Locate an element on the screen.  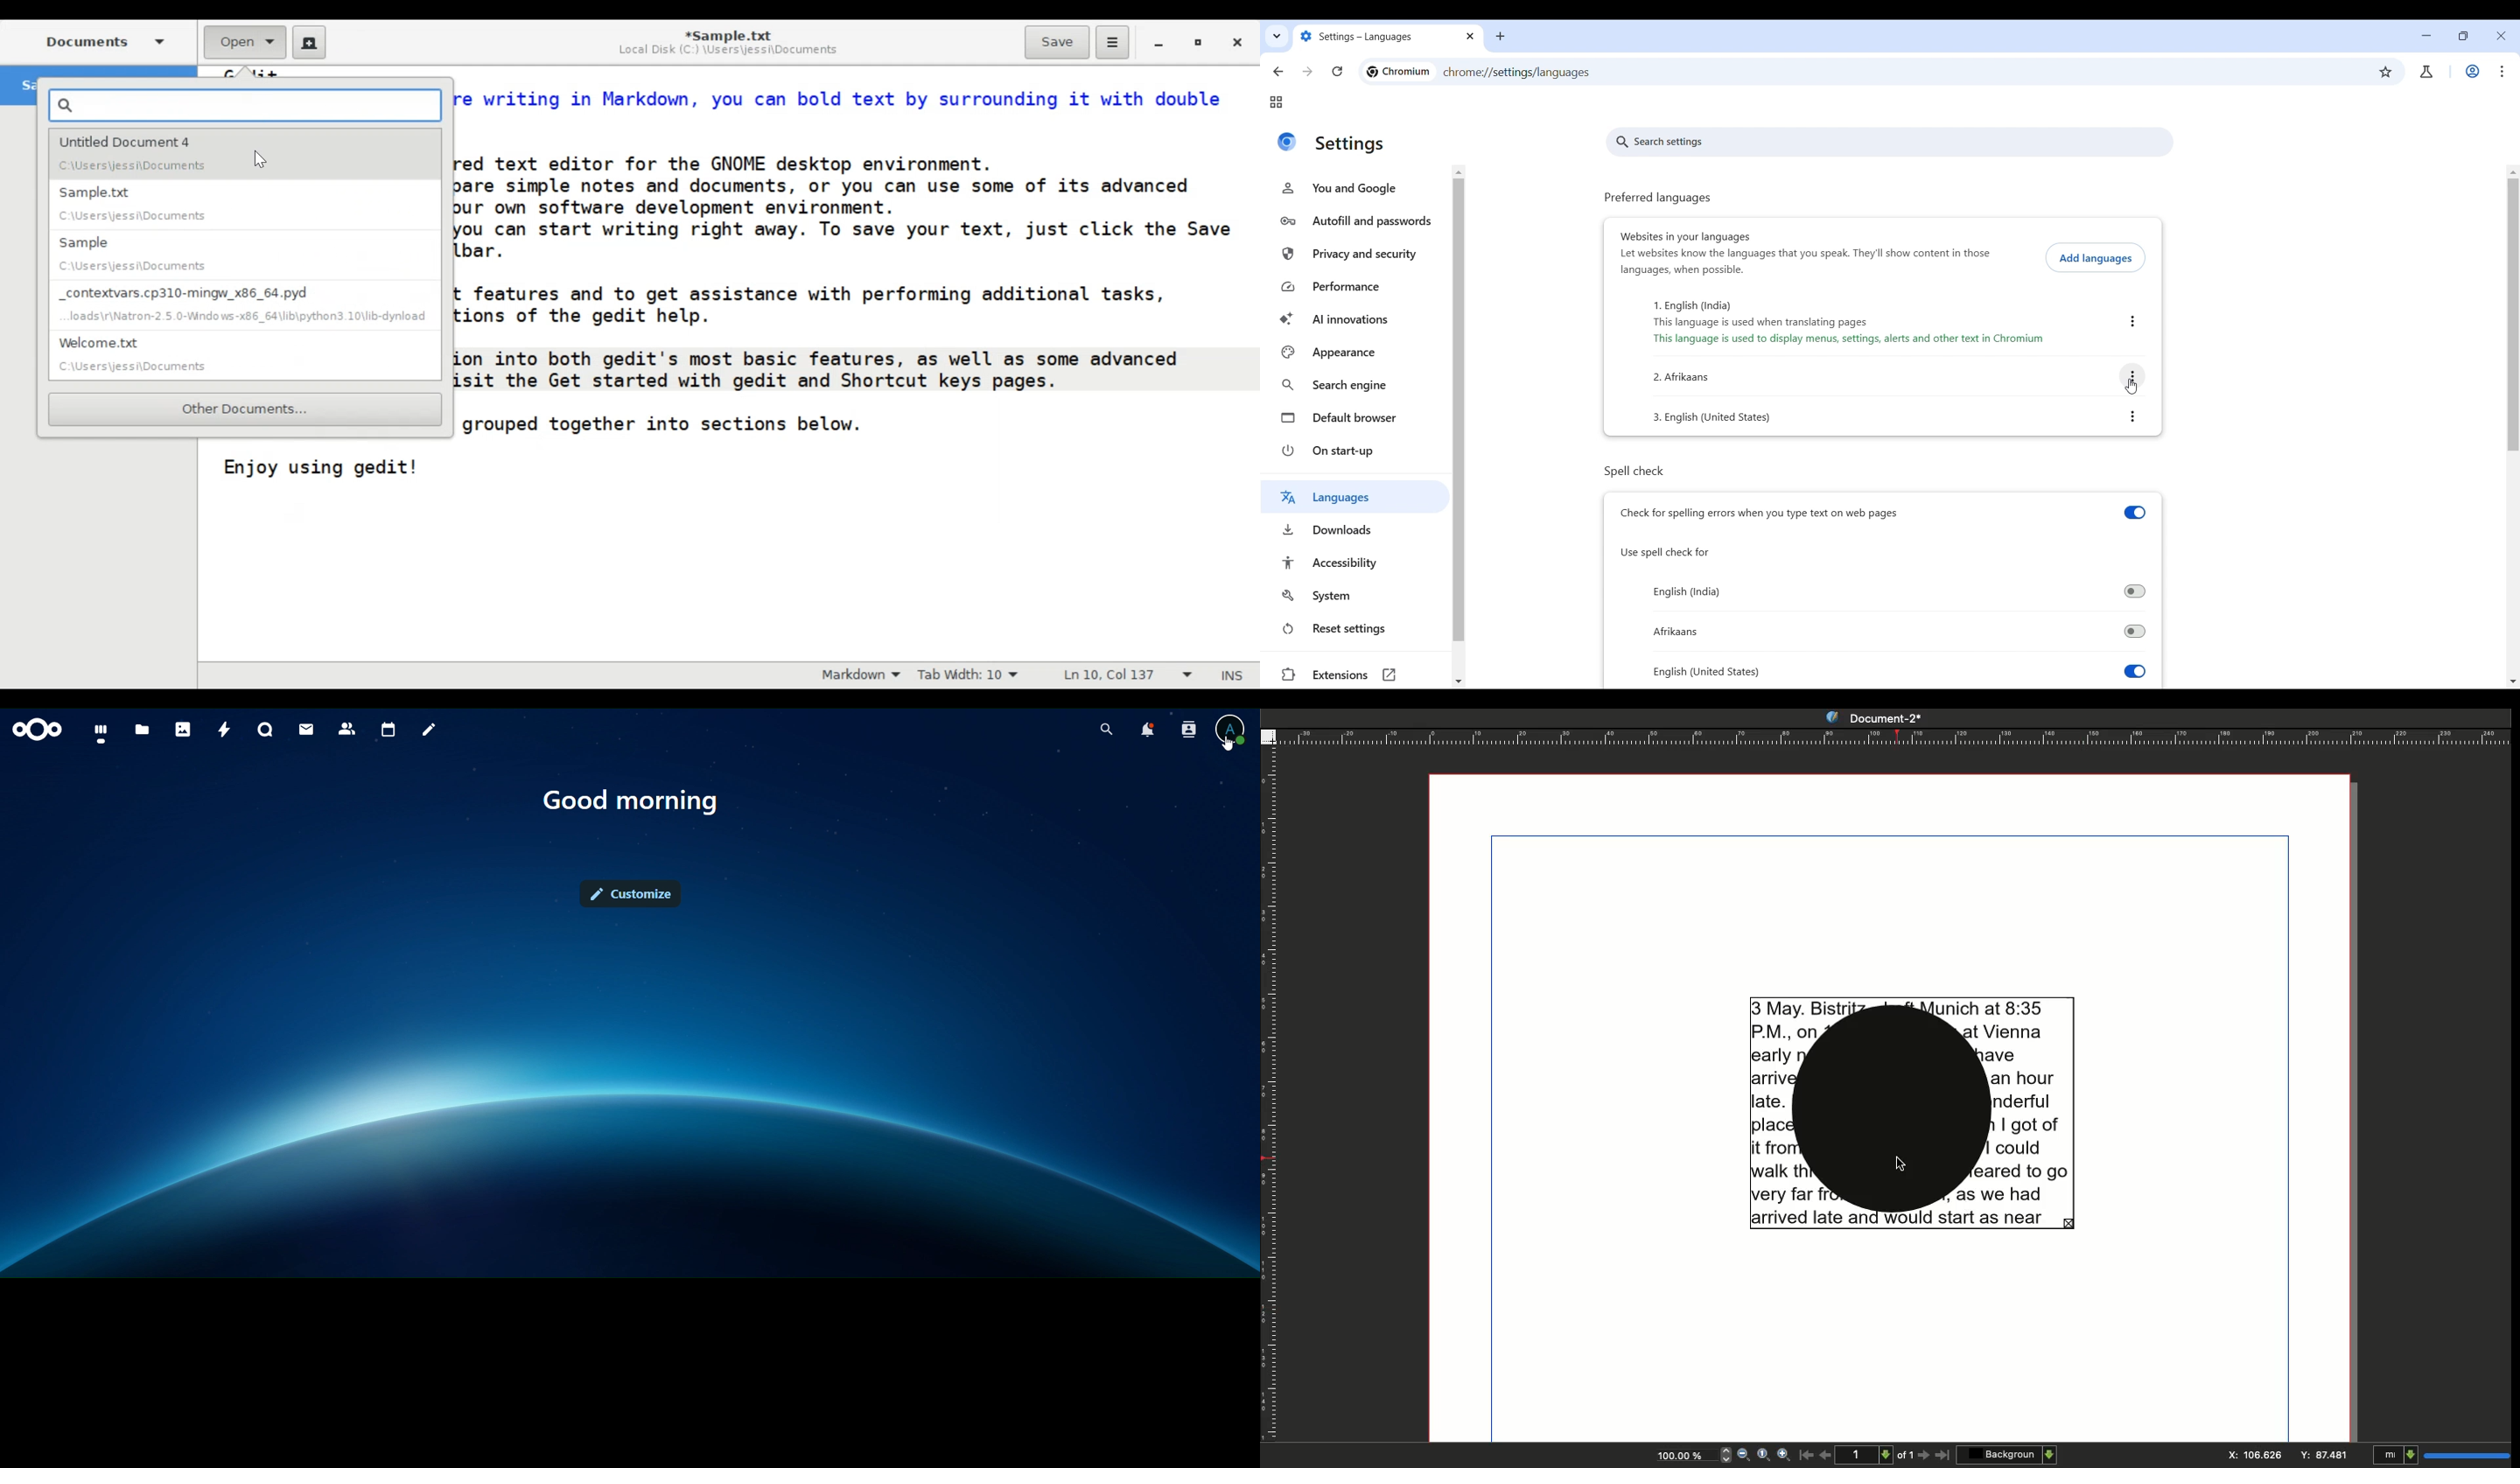
Y: 87.481 is located at coordinates (2323, 1455).